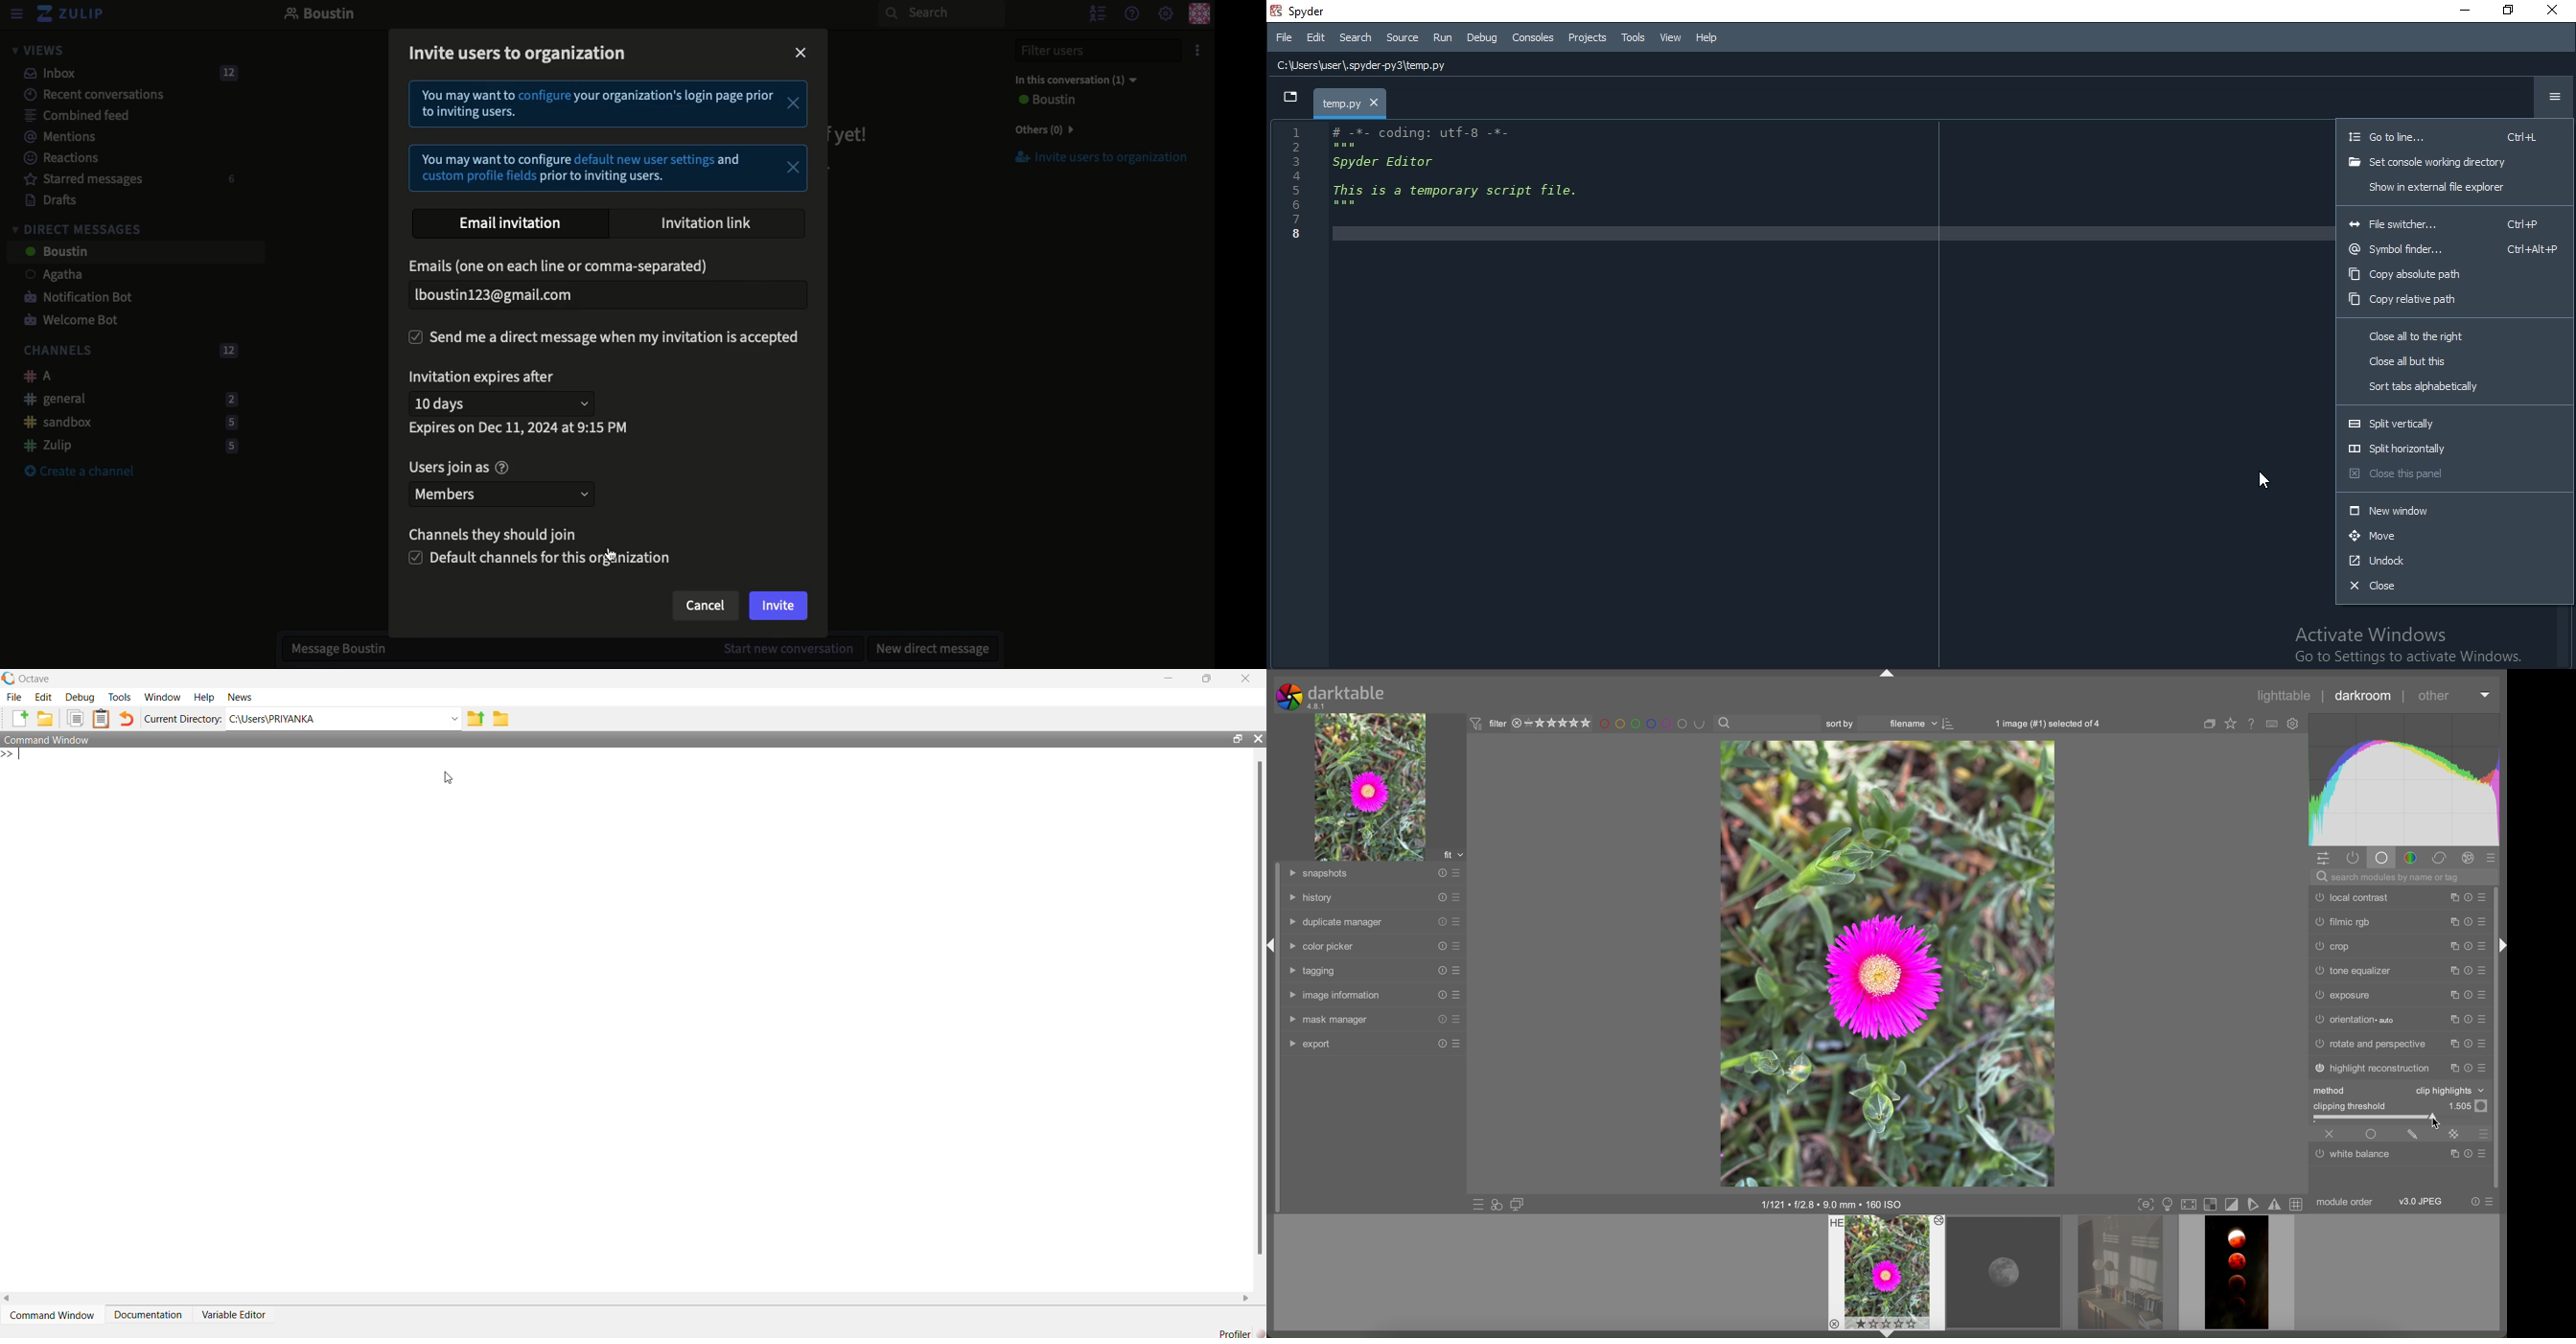 The image size is (2576, 1344). I want to click on Debug, so click(1482, 35).